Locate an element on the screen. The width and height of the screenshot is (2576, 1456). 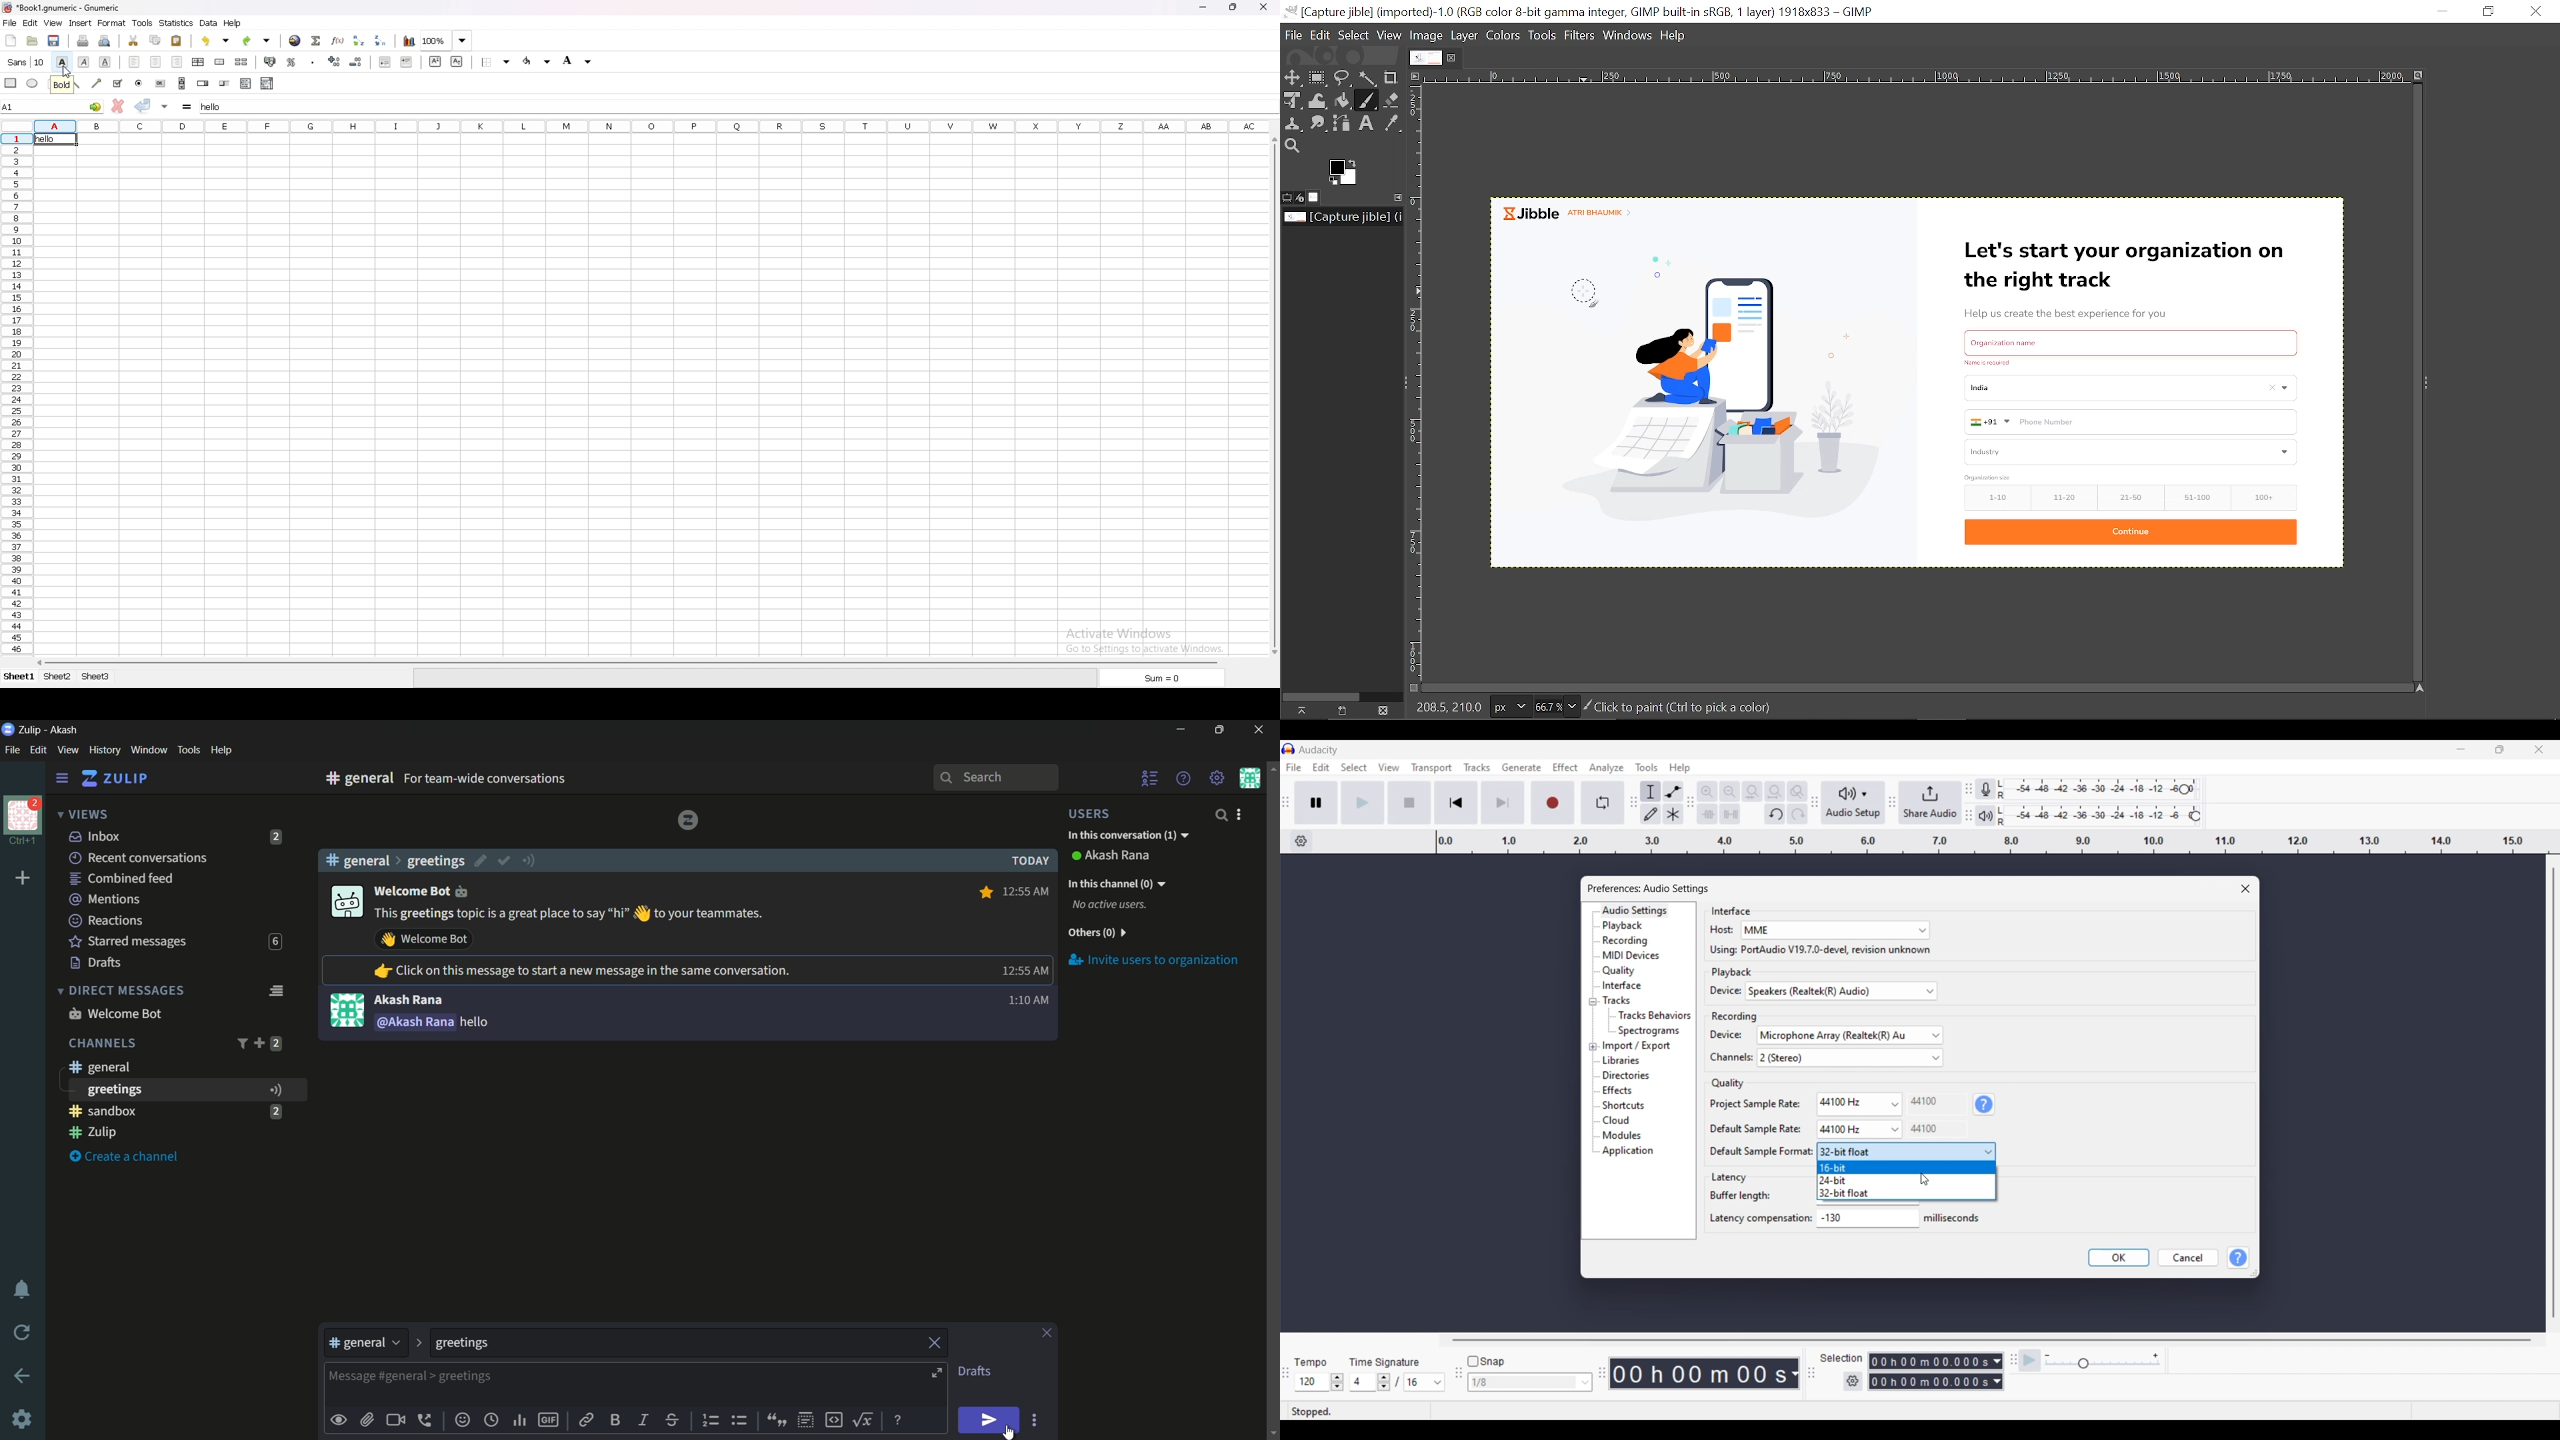
statistics is located at coordinates (175, 23).